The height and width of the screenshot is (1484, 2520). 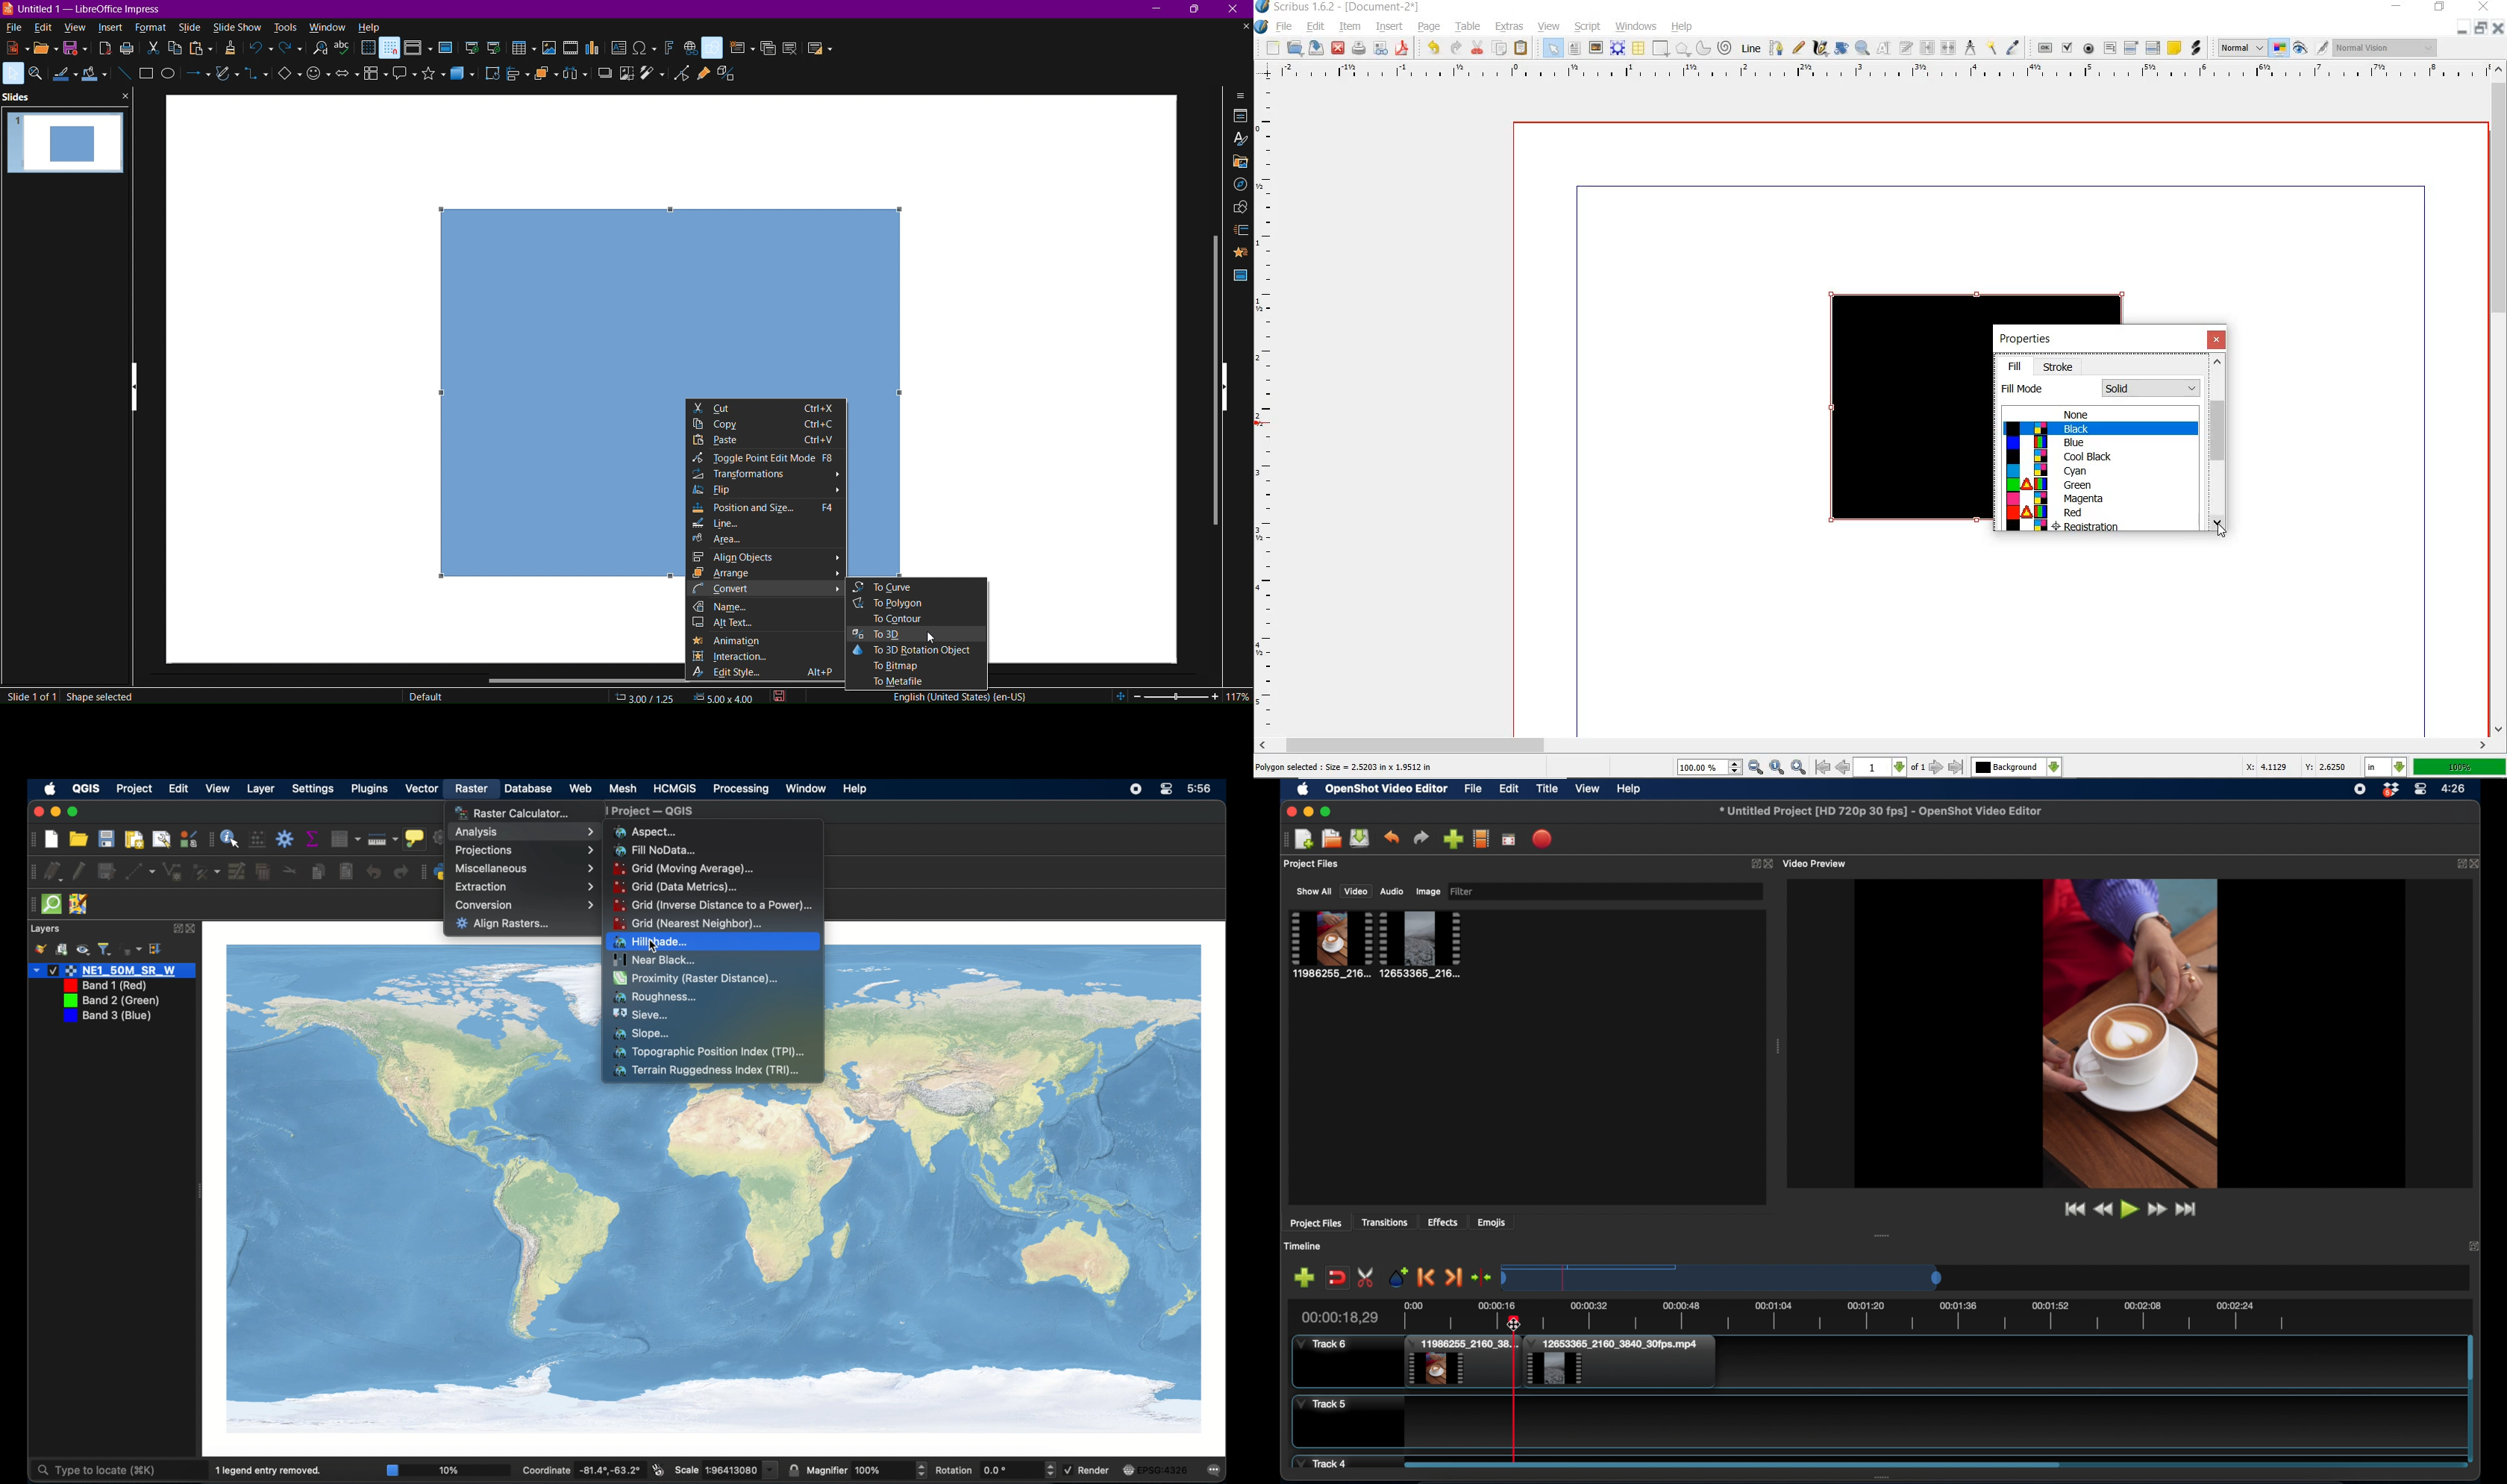 What do you see at coordinates (2067, 48) in the screenshot?
I see `pdf check box` at bounding box center [2067, 48].